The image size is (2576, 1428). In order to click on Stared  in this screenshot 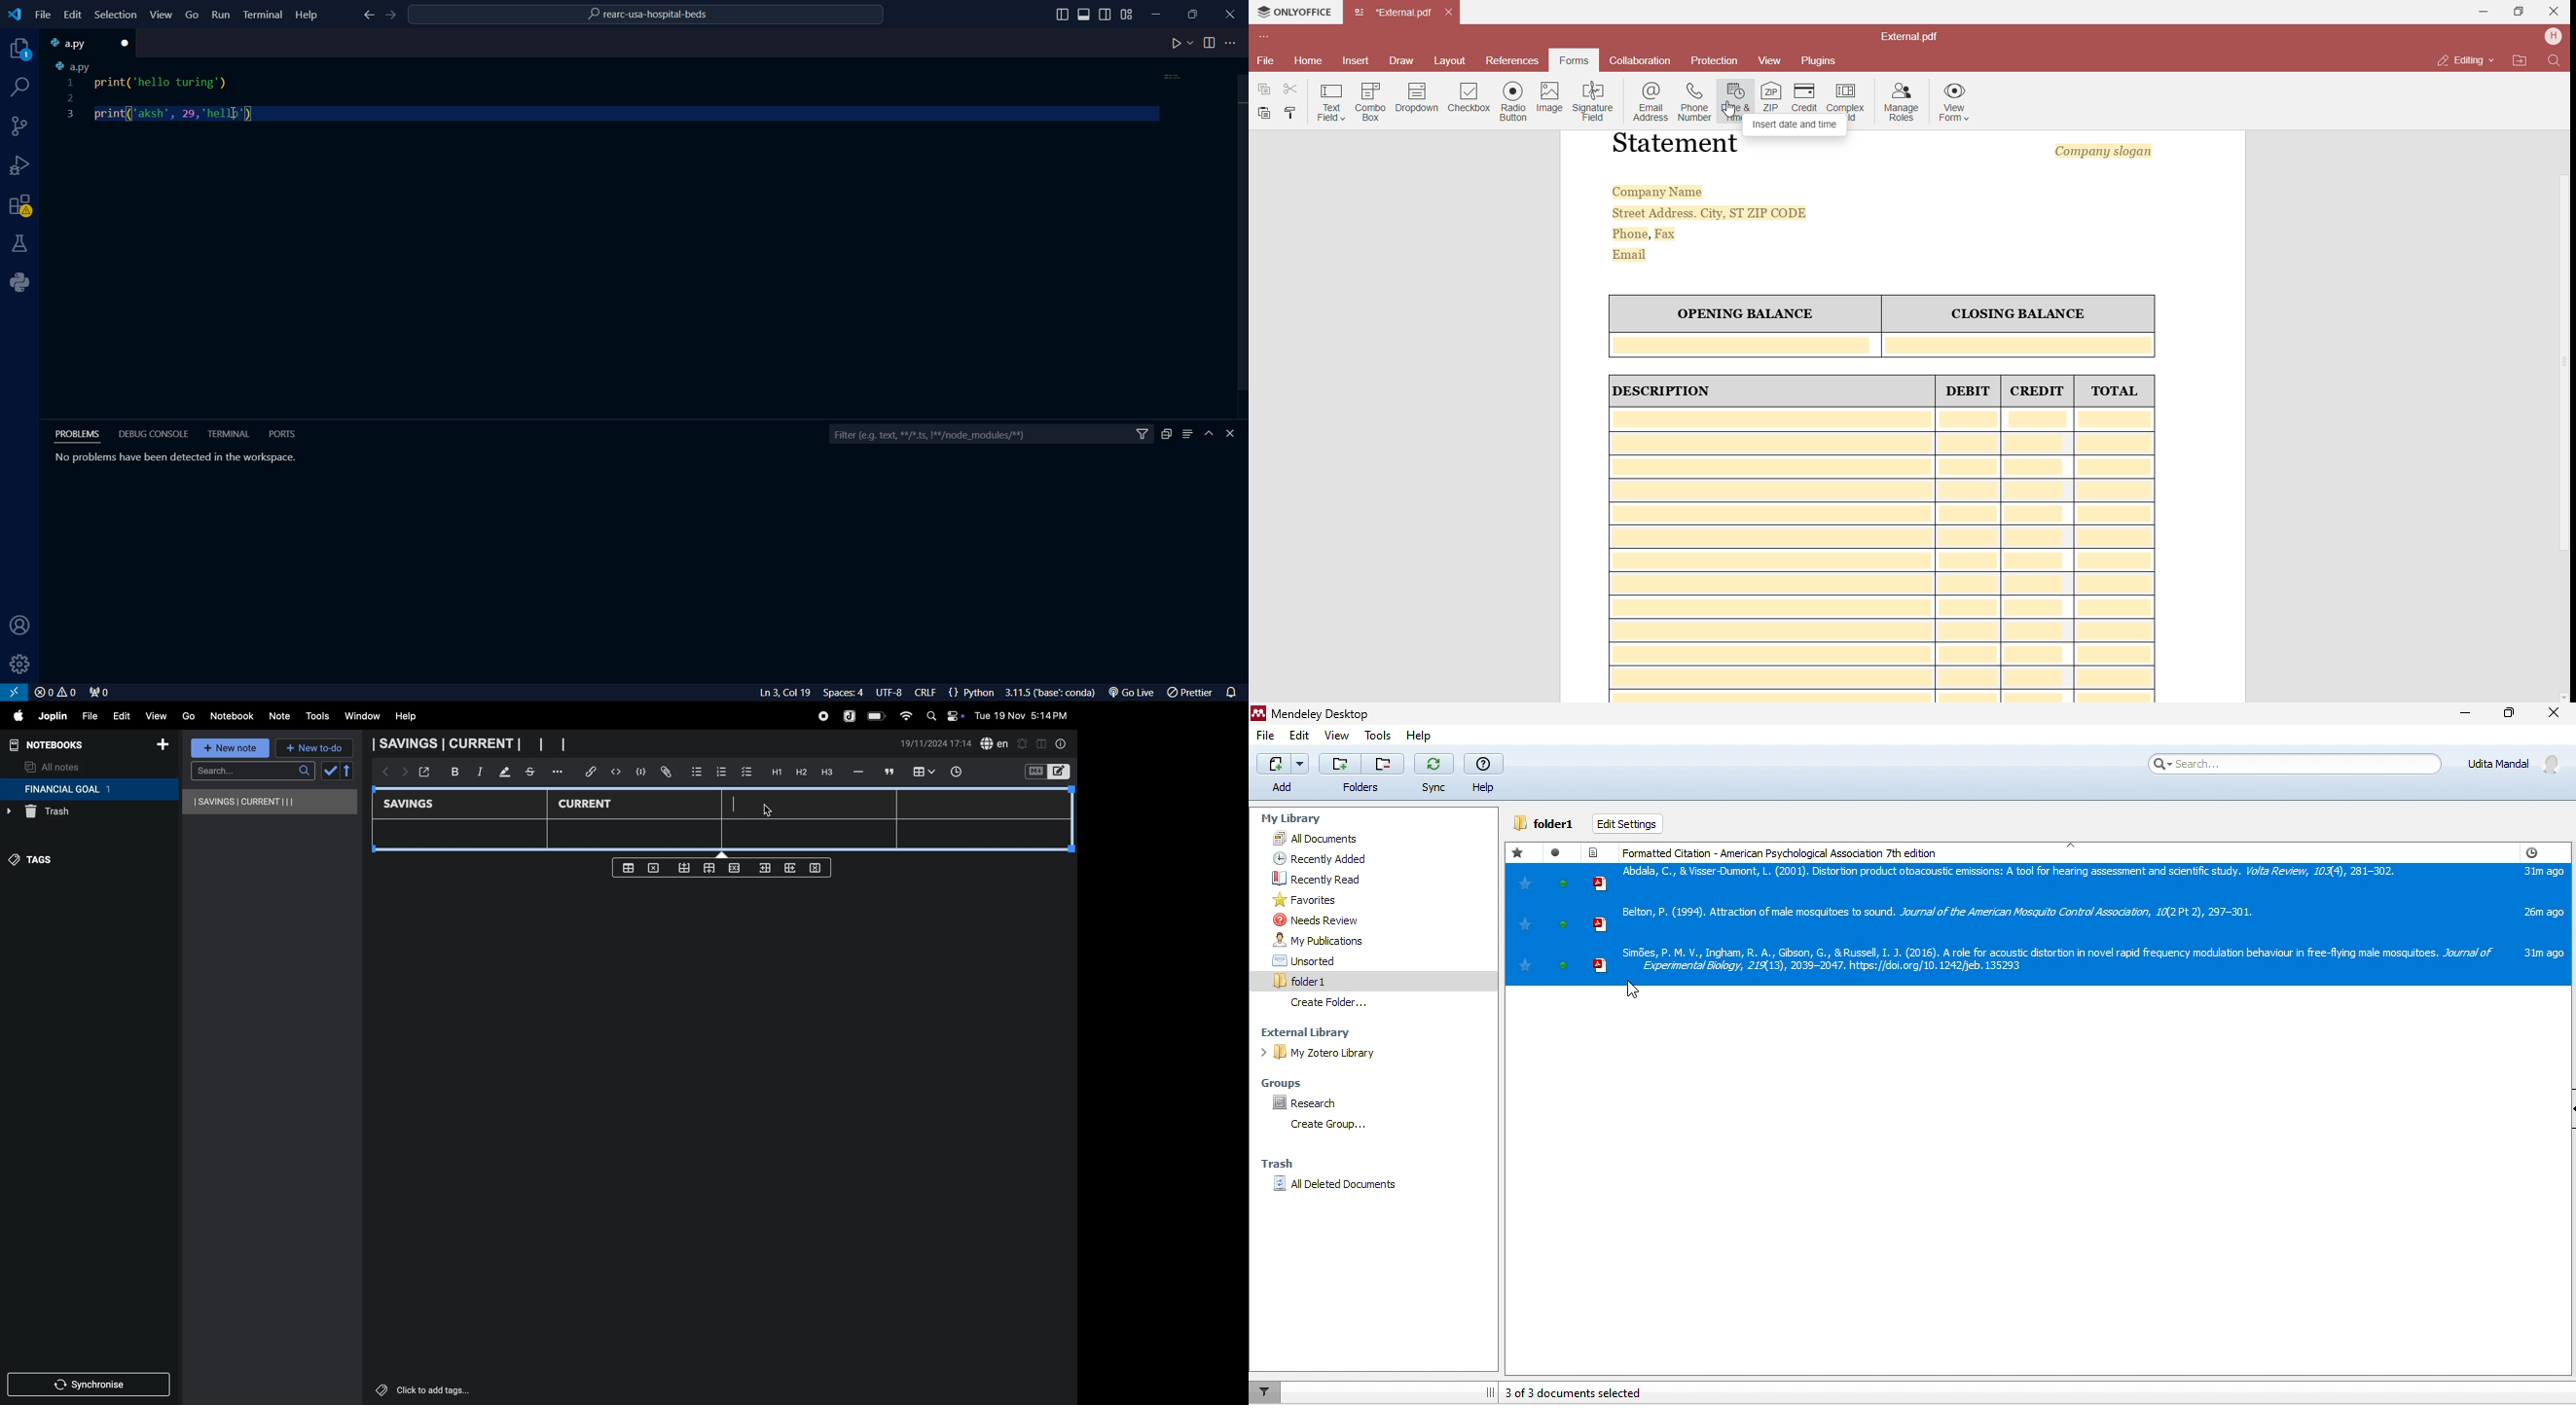, I will do `click(1520, 852)`.